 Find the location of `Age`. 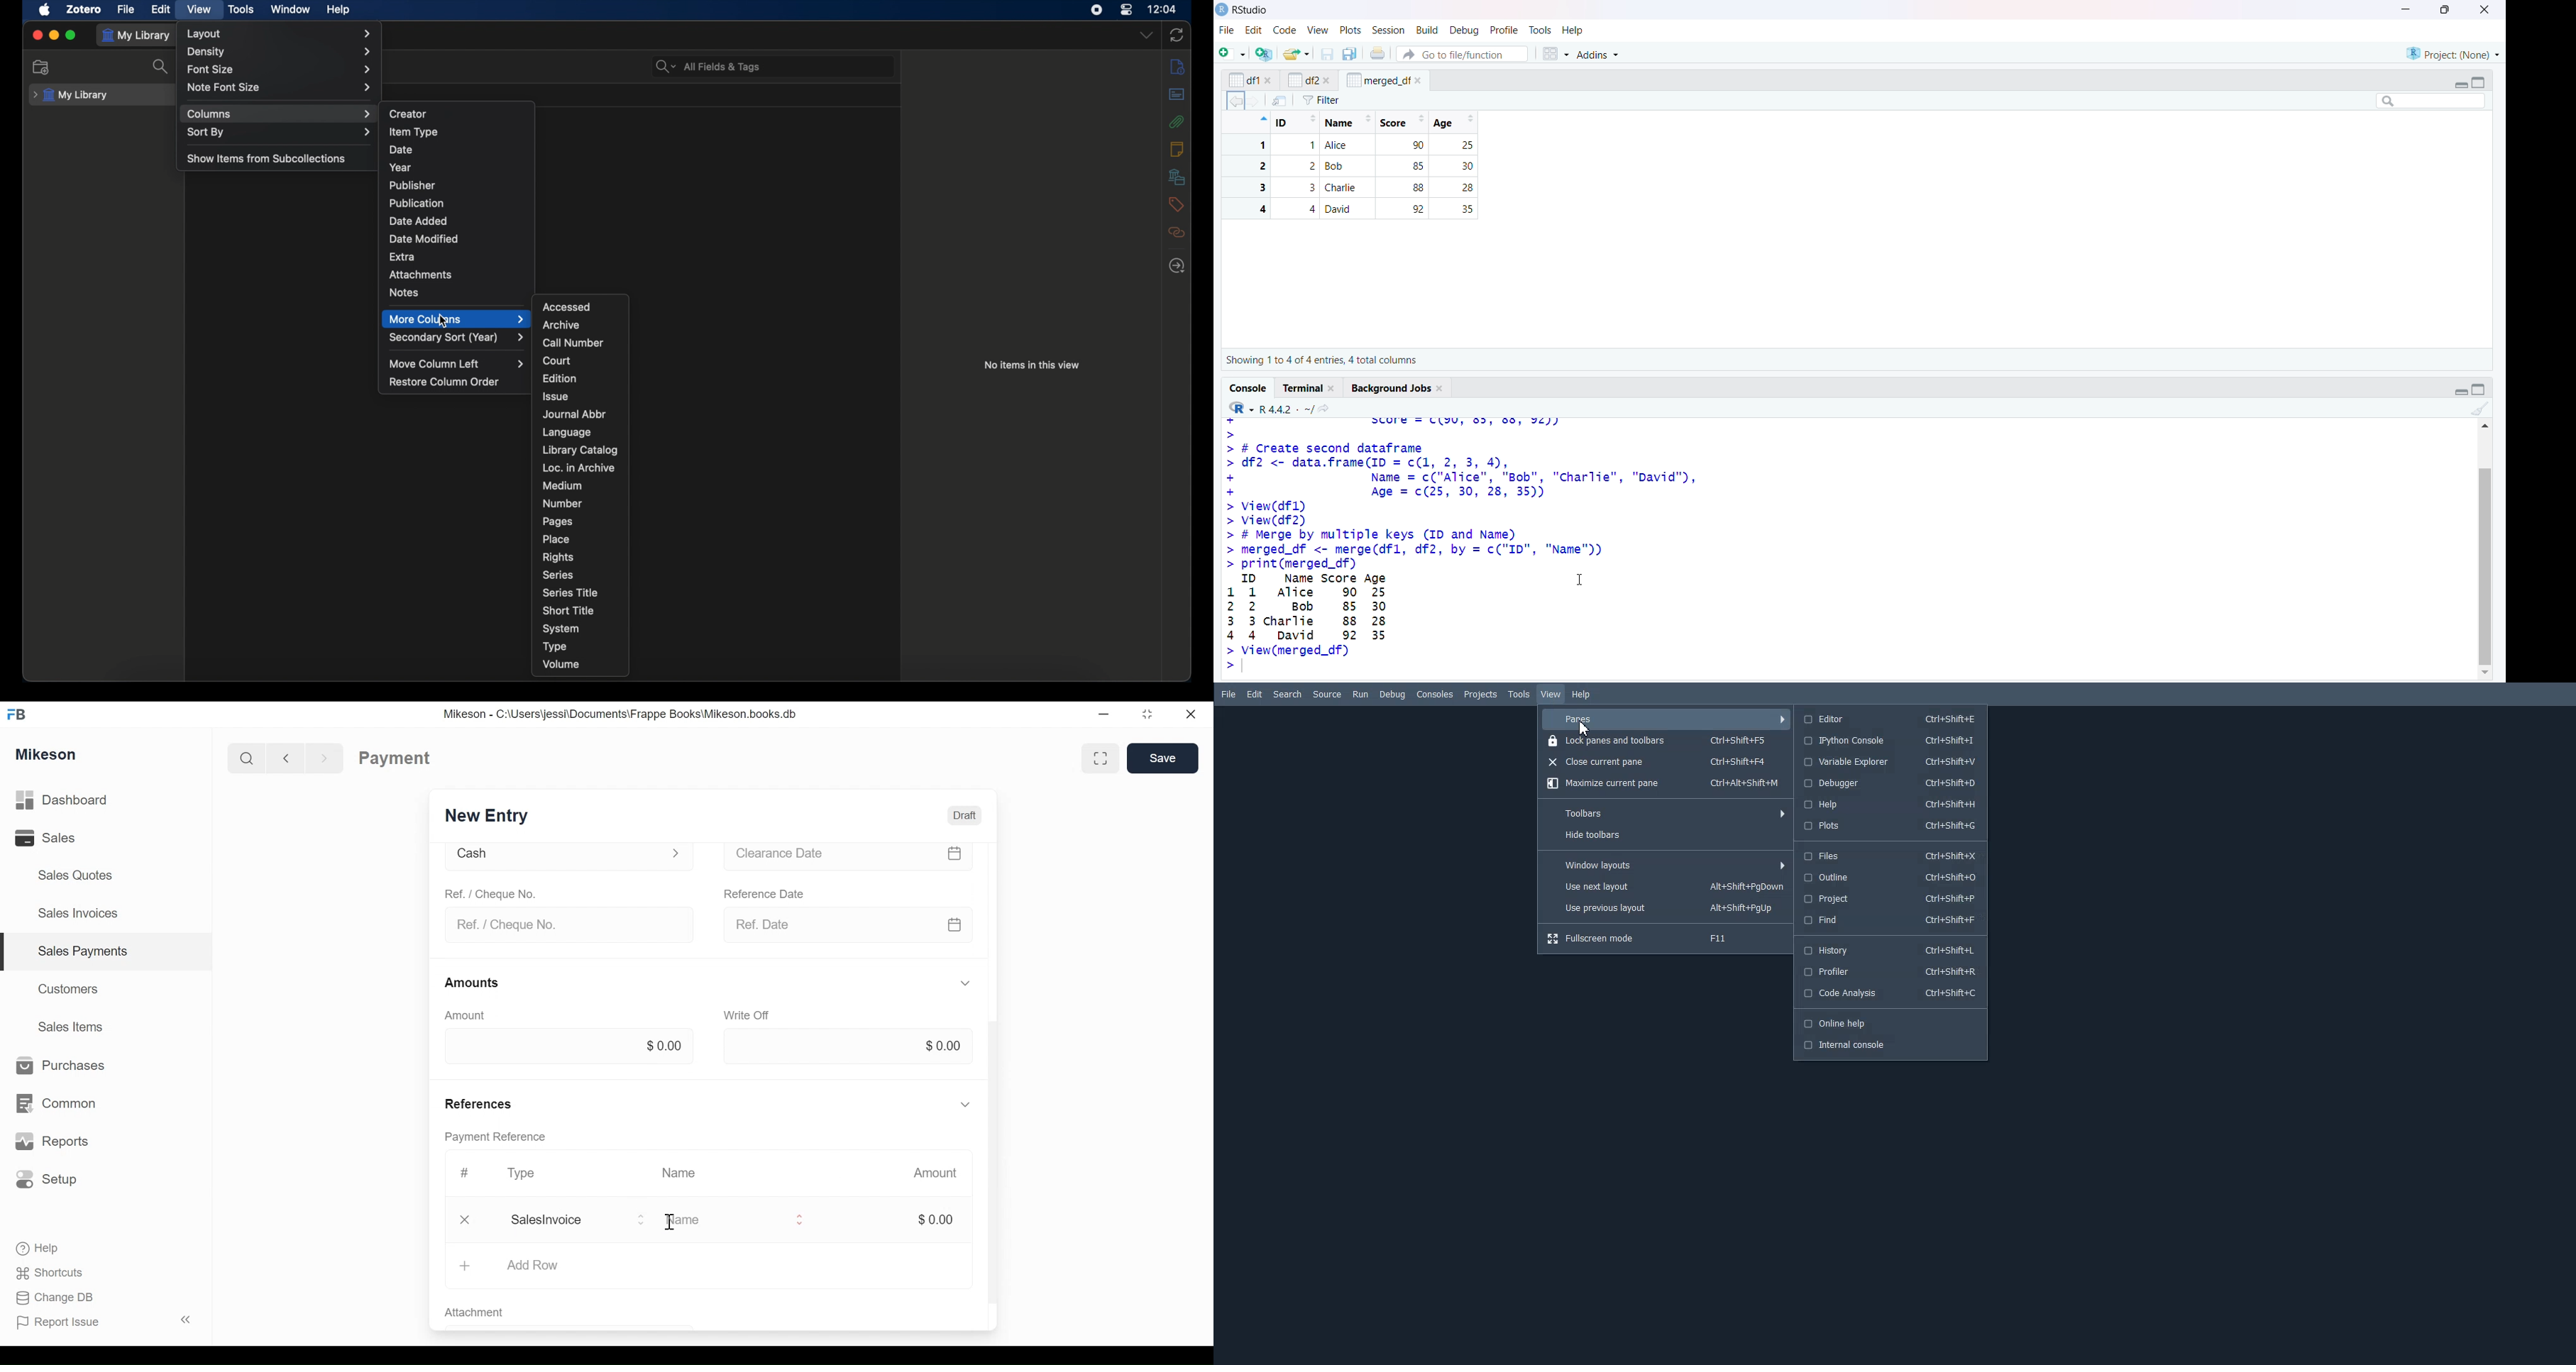

Age is located at coordinates (1454, 122).